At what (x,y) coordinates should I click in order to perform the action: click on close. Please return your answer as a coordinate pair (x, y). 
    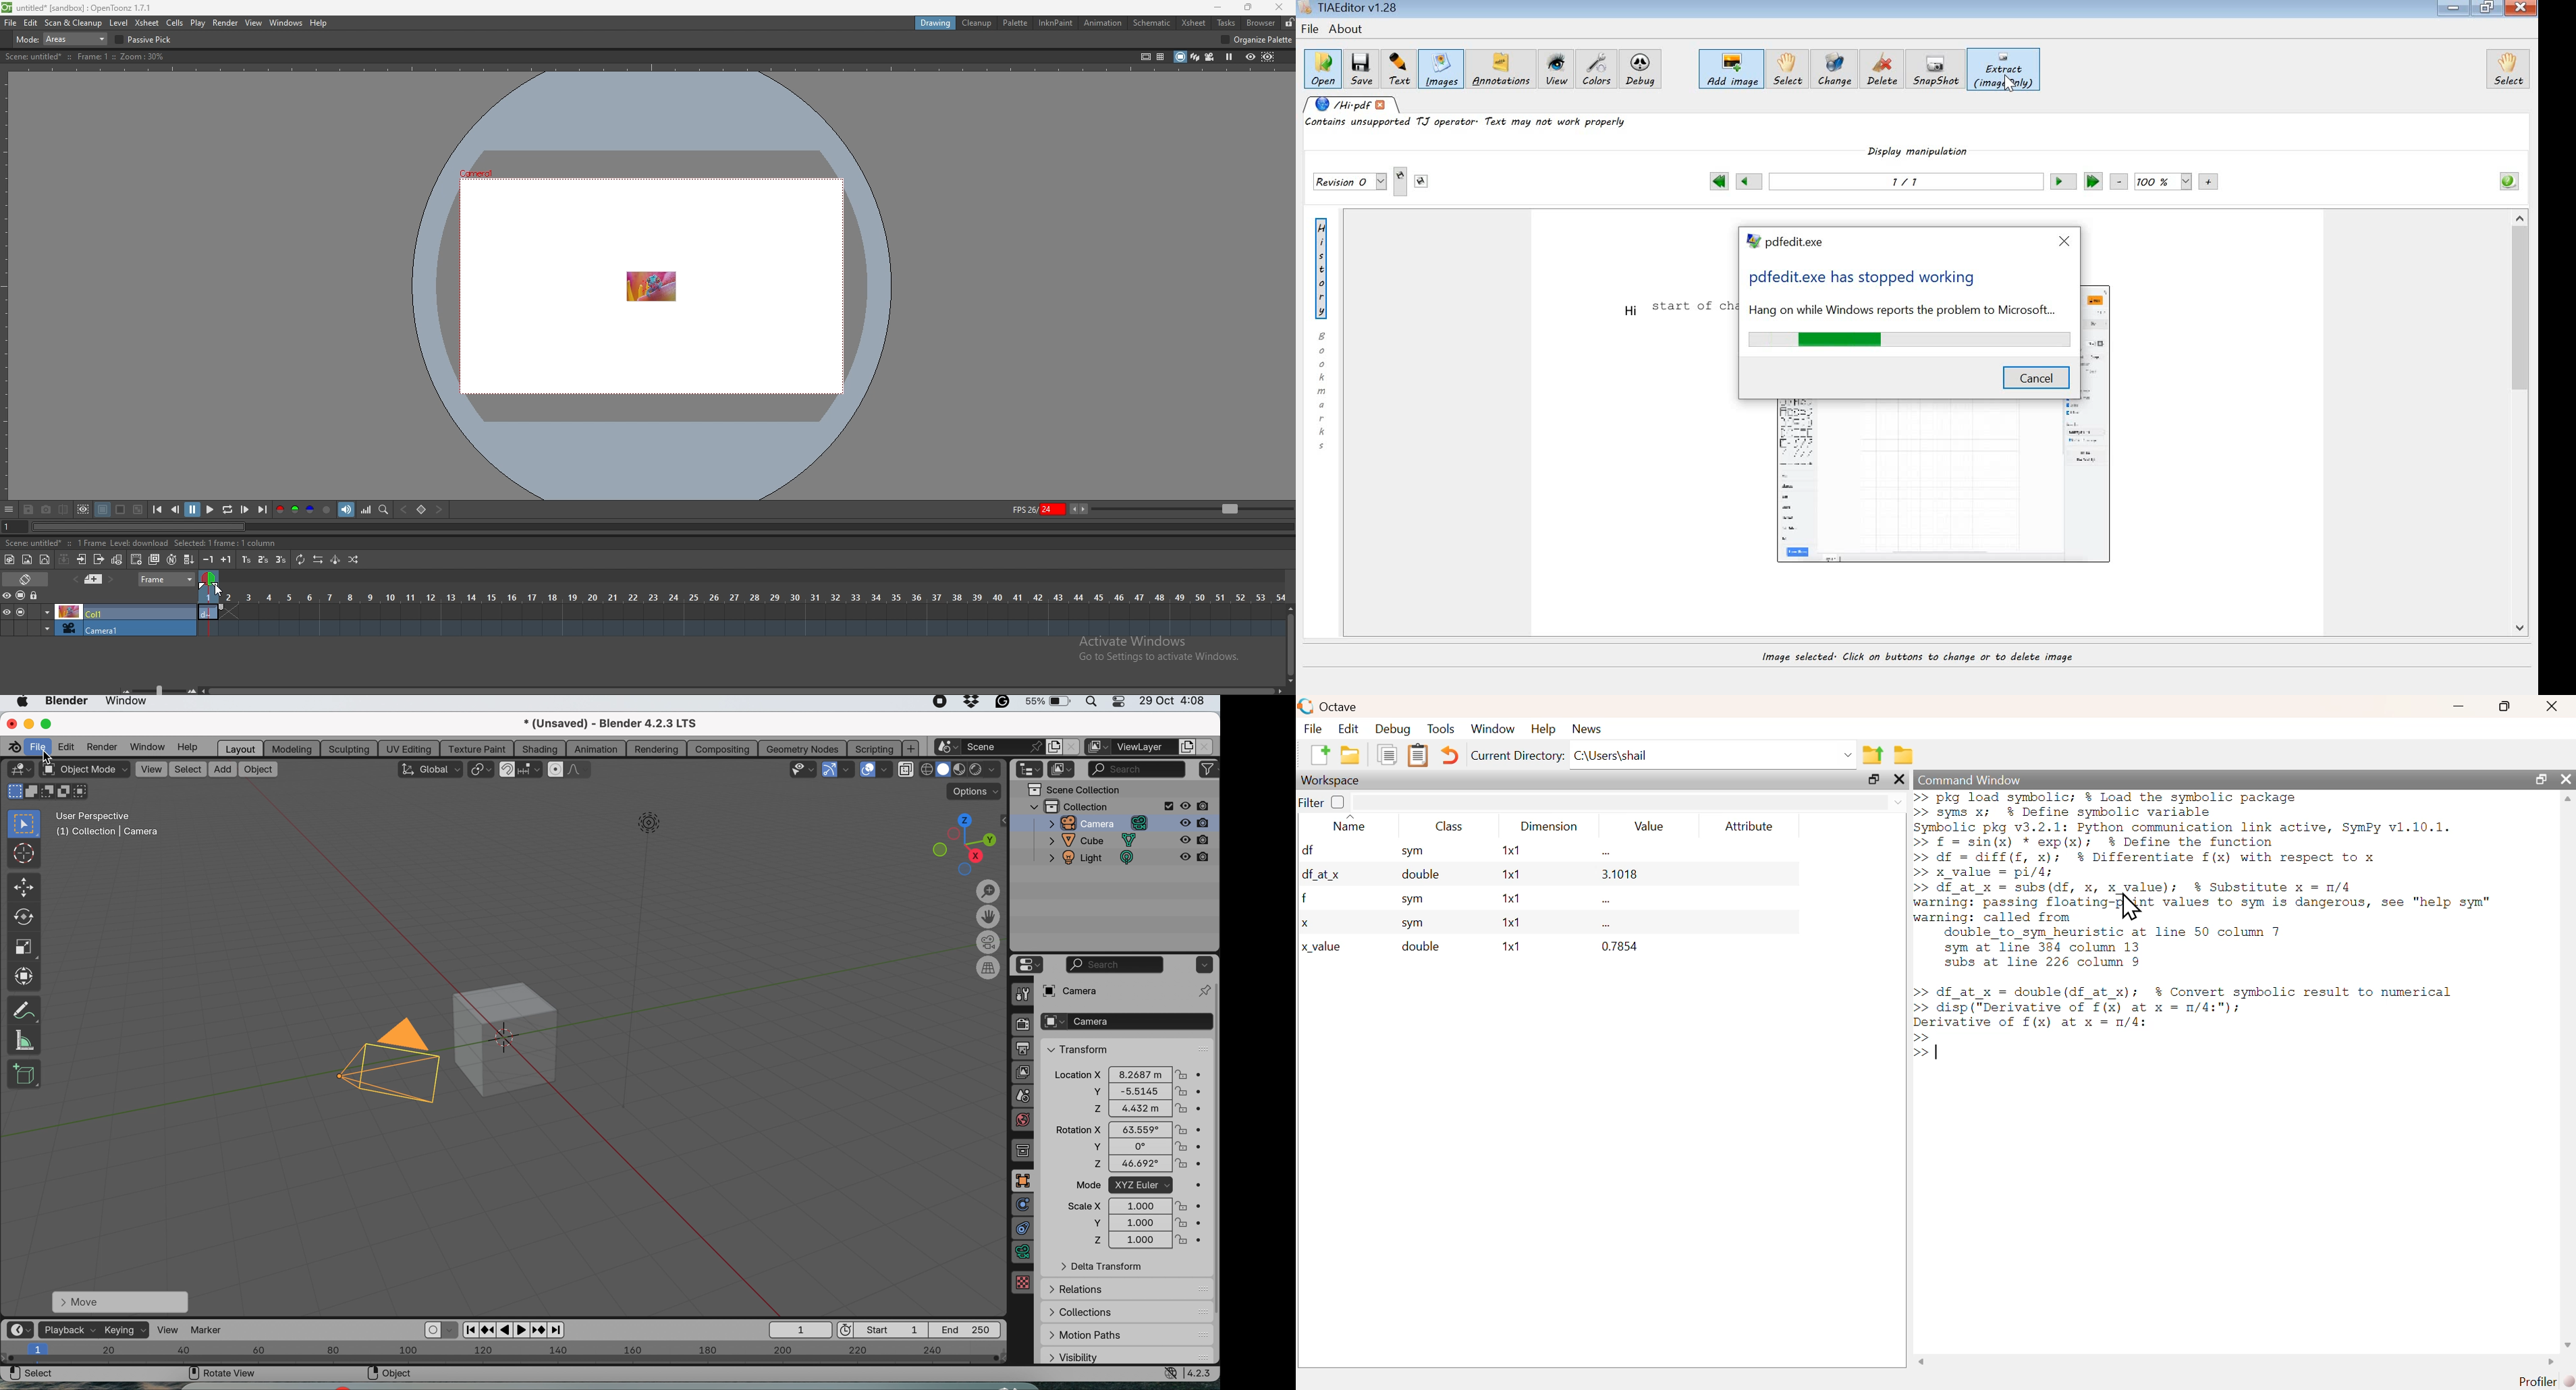
    Looking at the image, I should click on (1072, 747).